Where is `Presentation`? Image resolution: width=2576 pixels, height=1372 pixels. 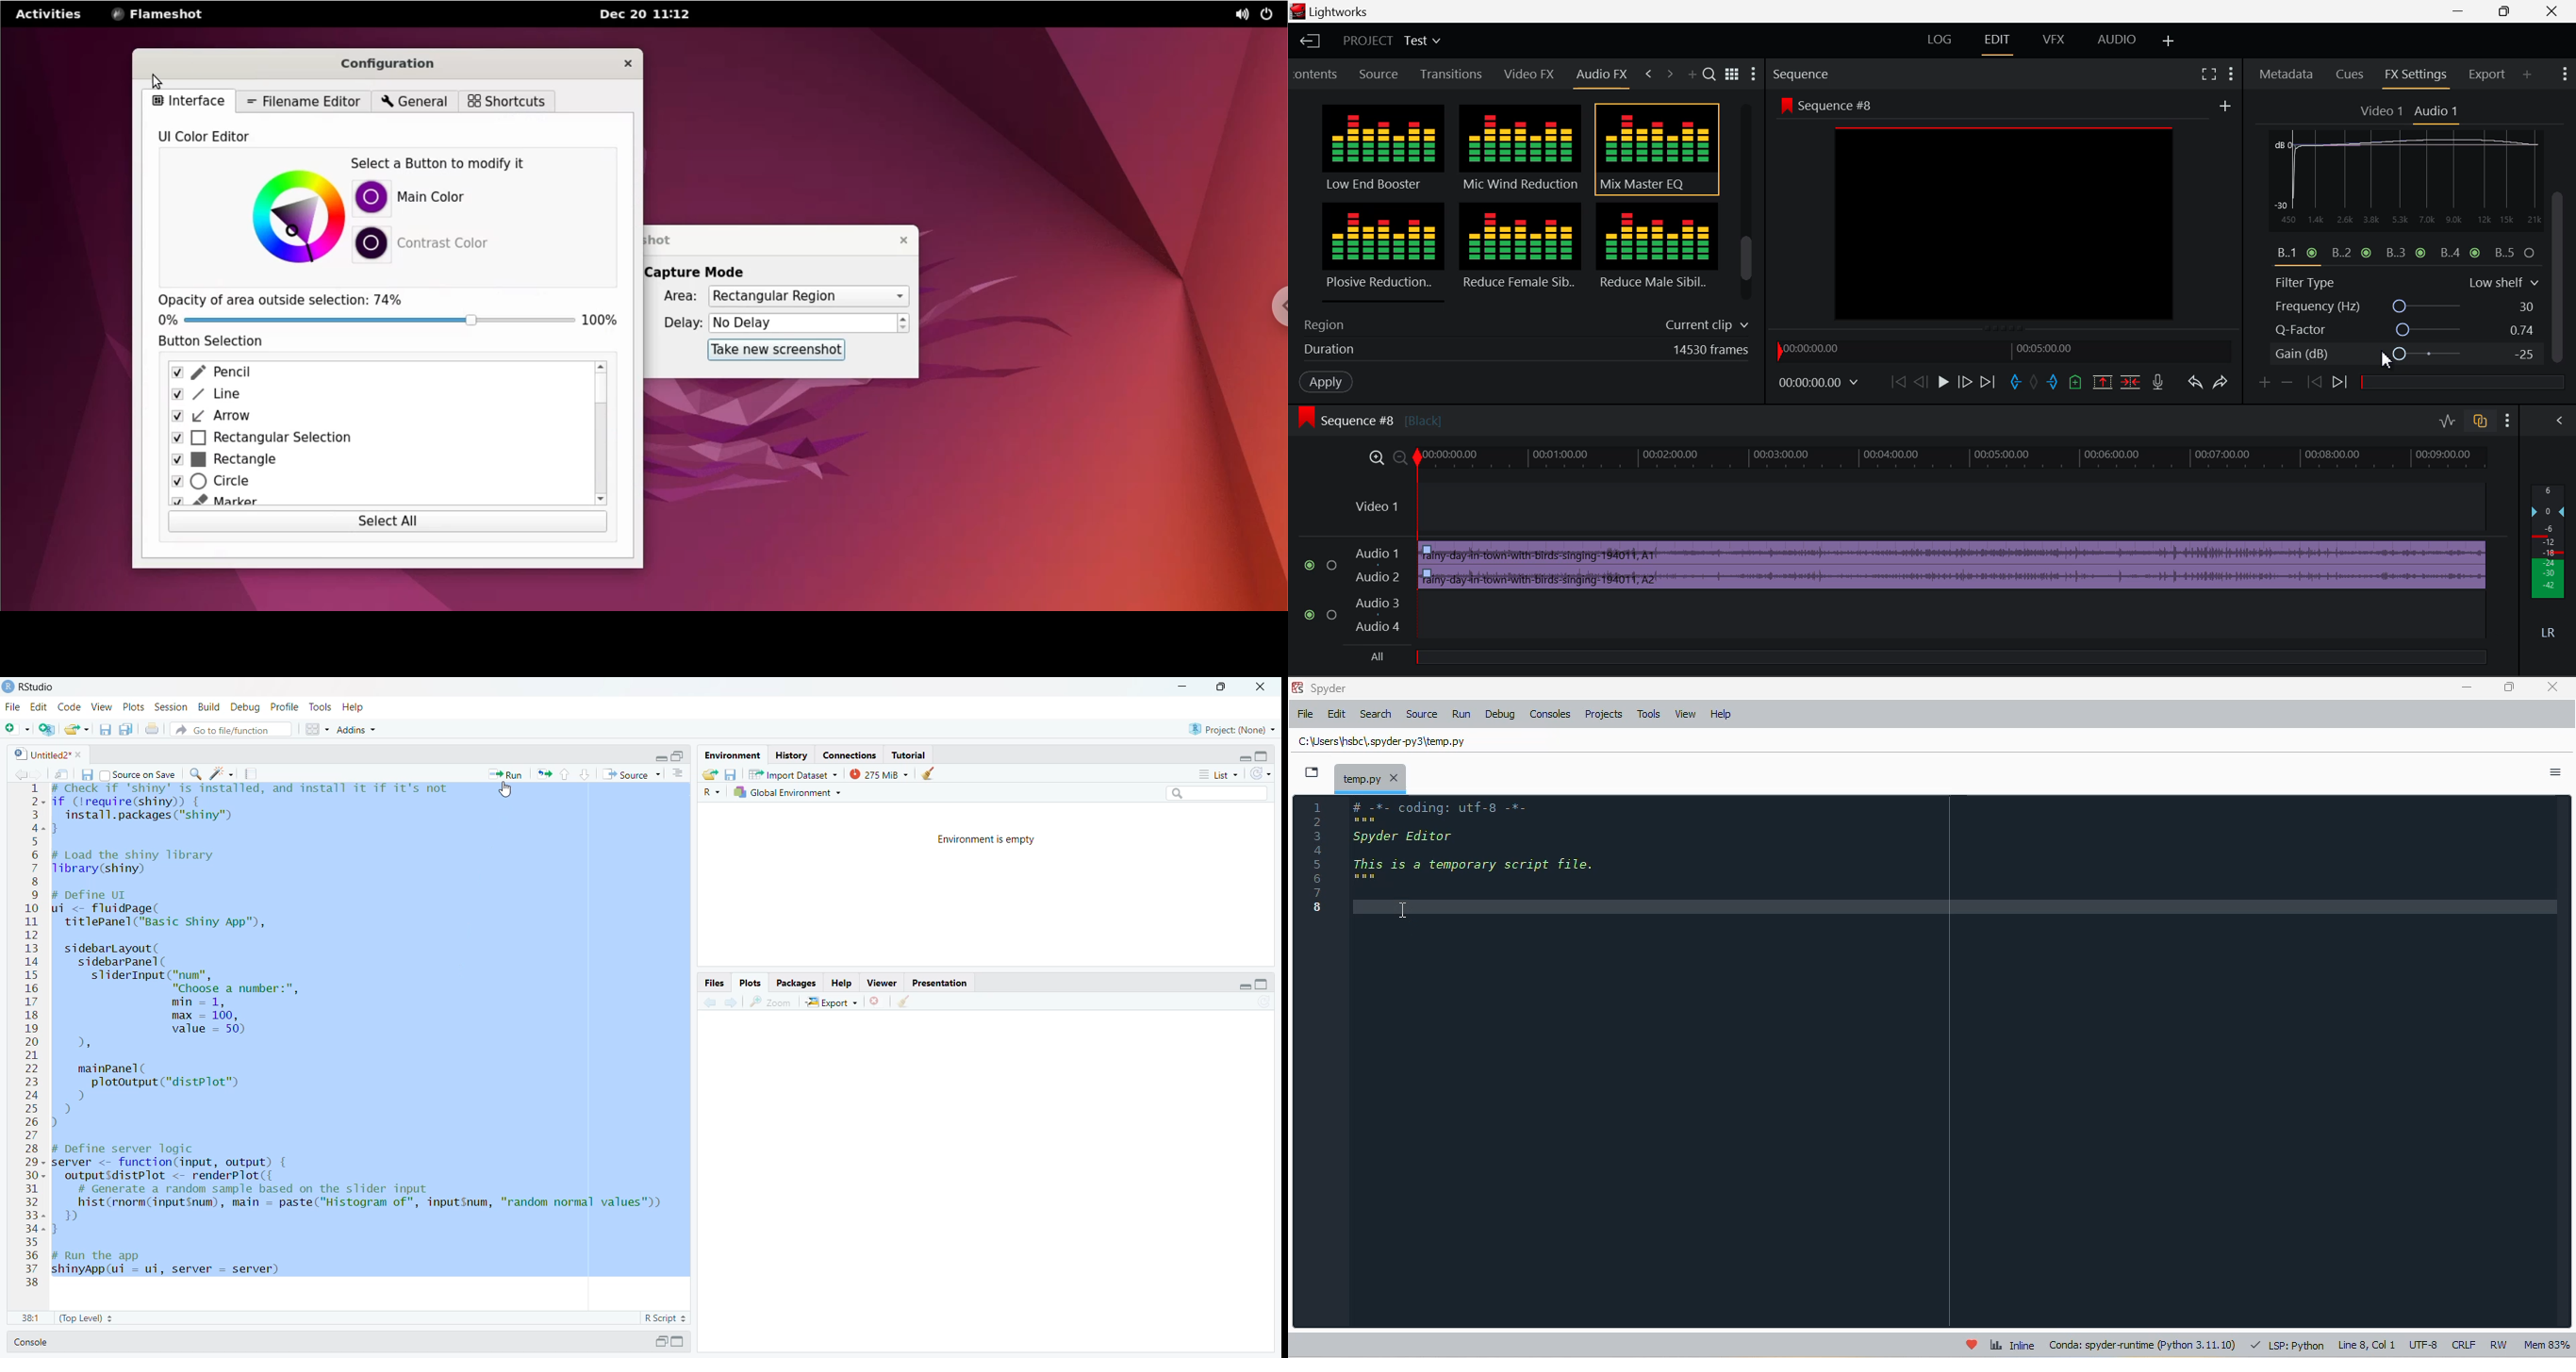 Presentation is located at coordinates (938, 983).